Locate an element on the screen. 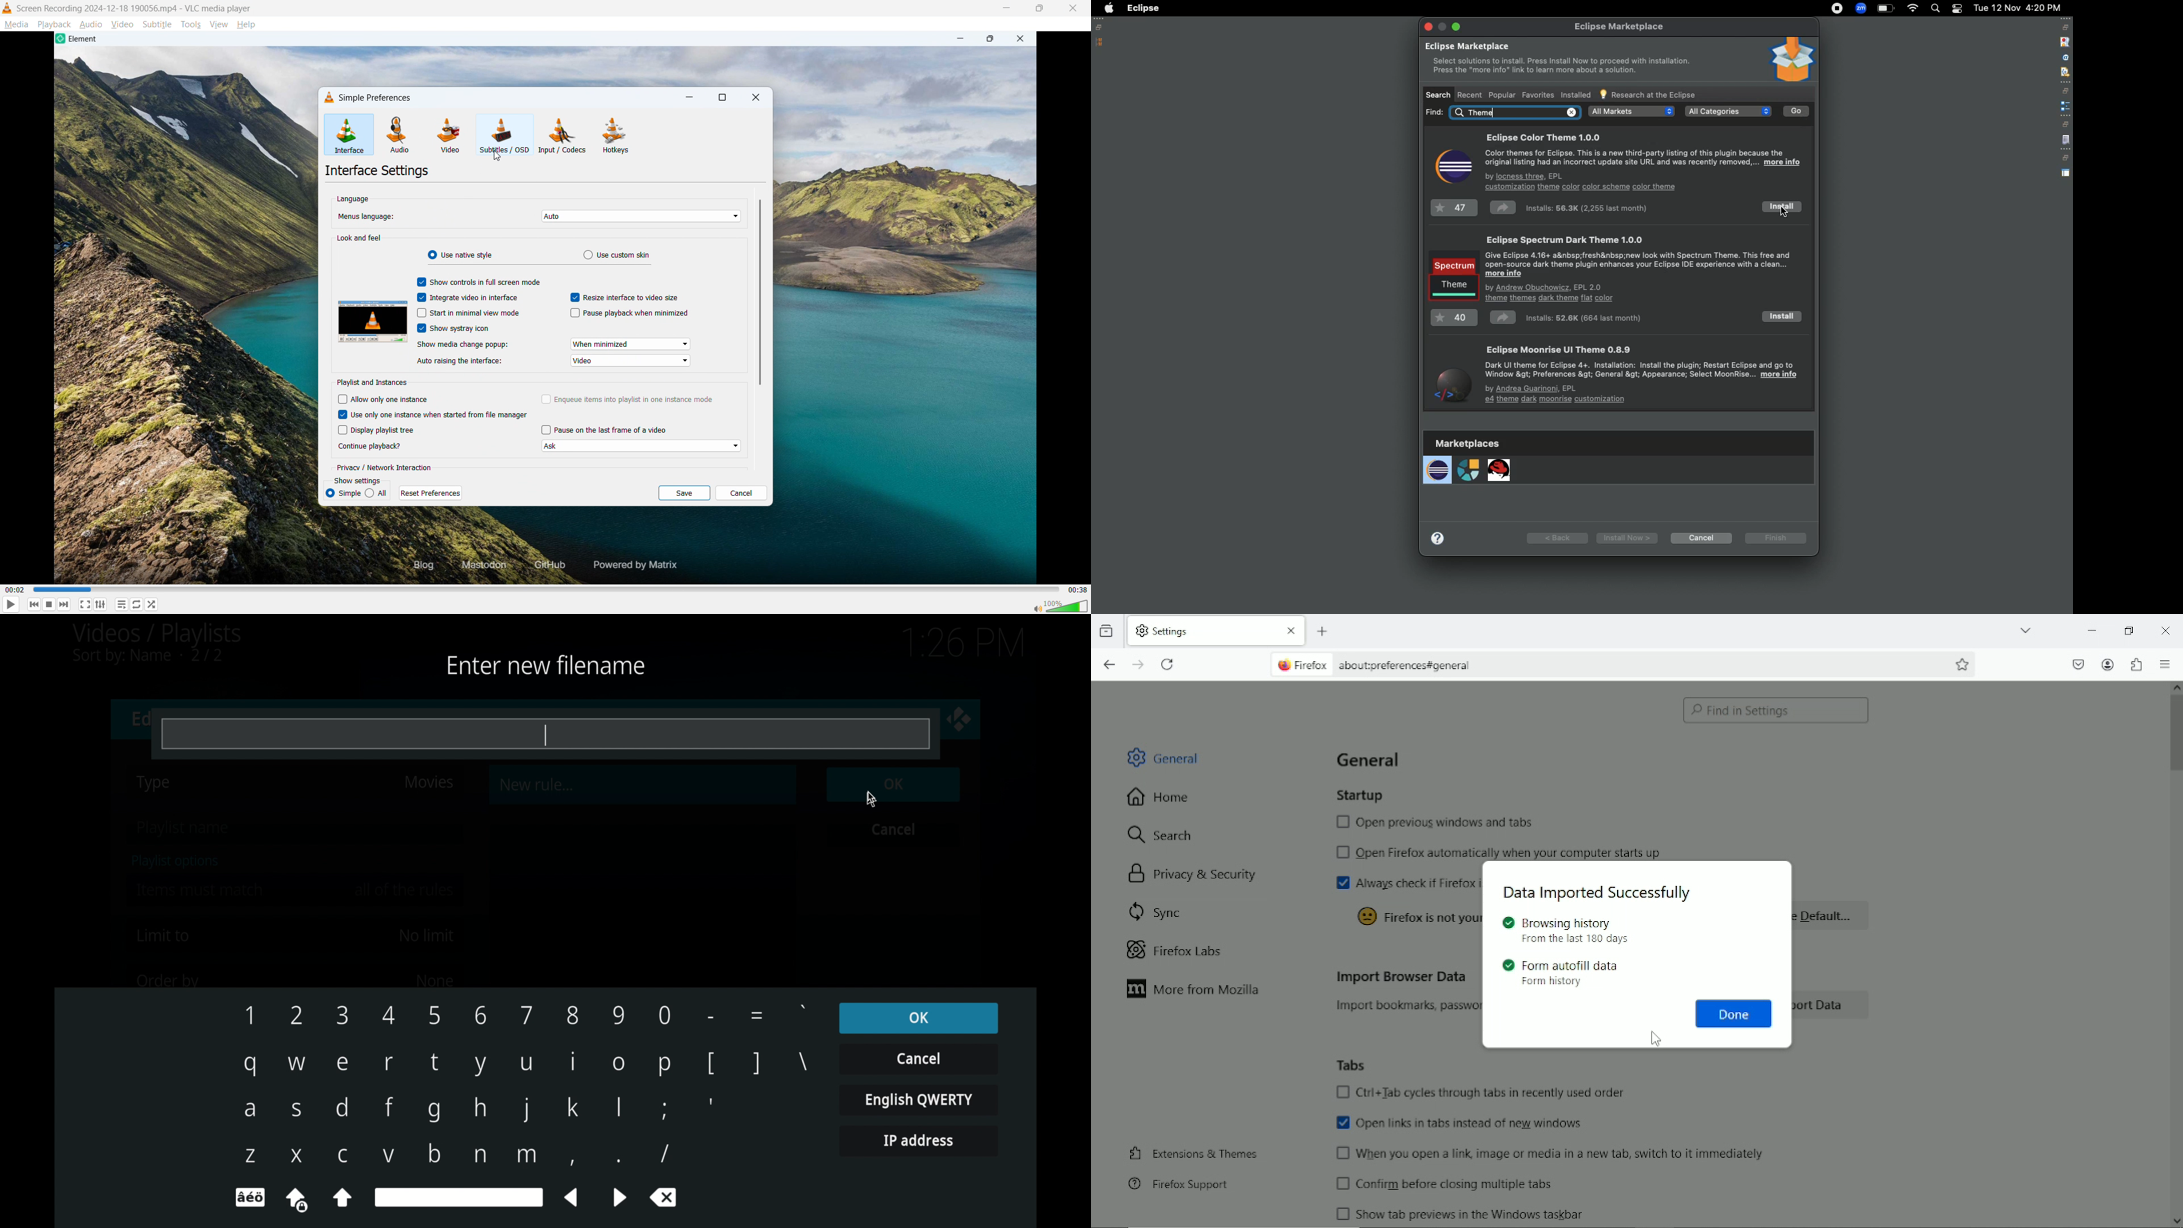  all of the rules is located at coordinates (406, 890).